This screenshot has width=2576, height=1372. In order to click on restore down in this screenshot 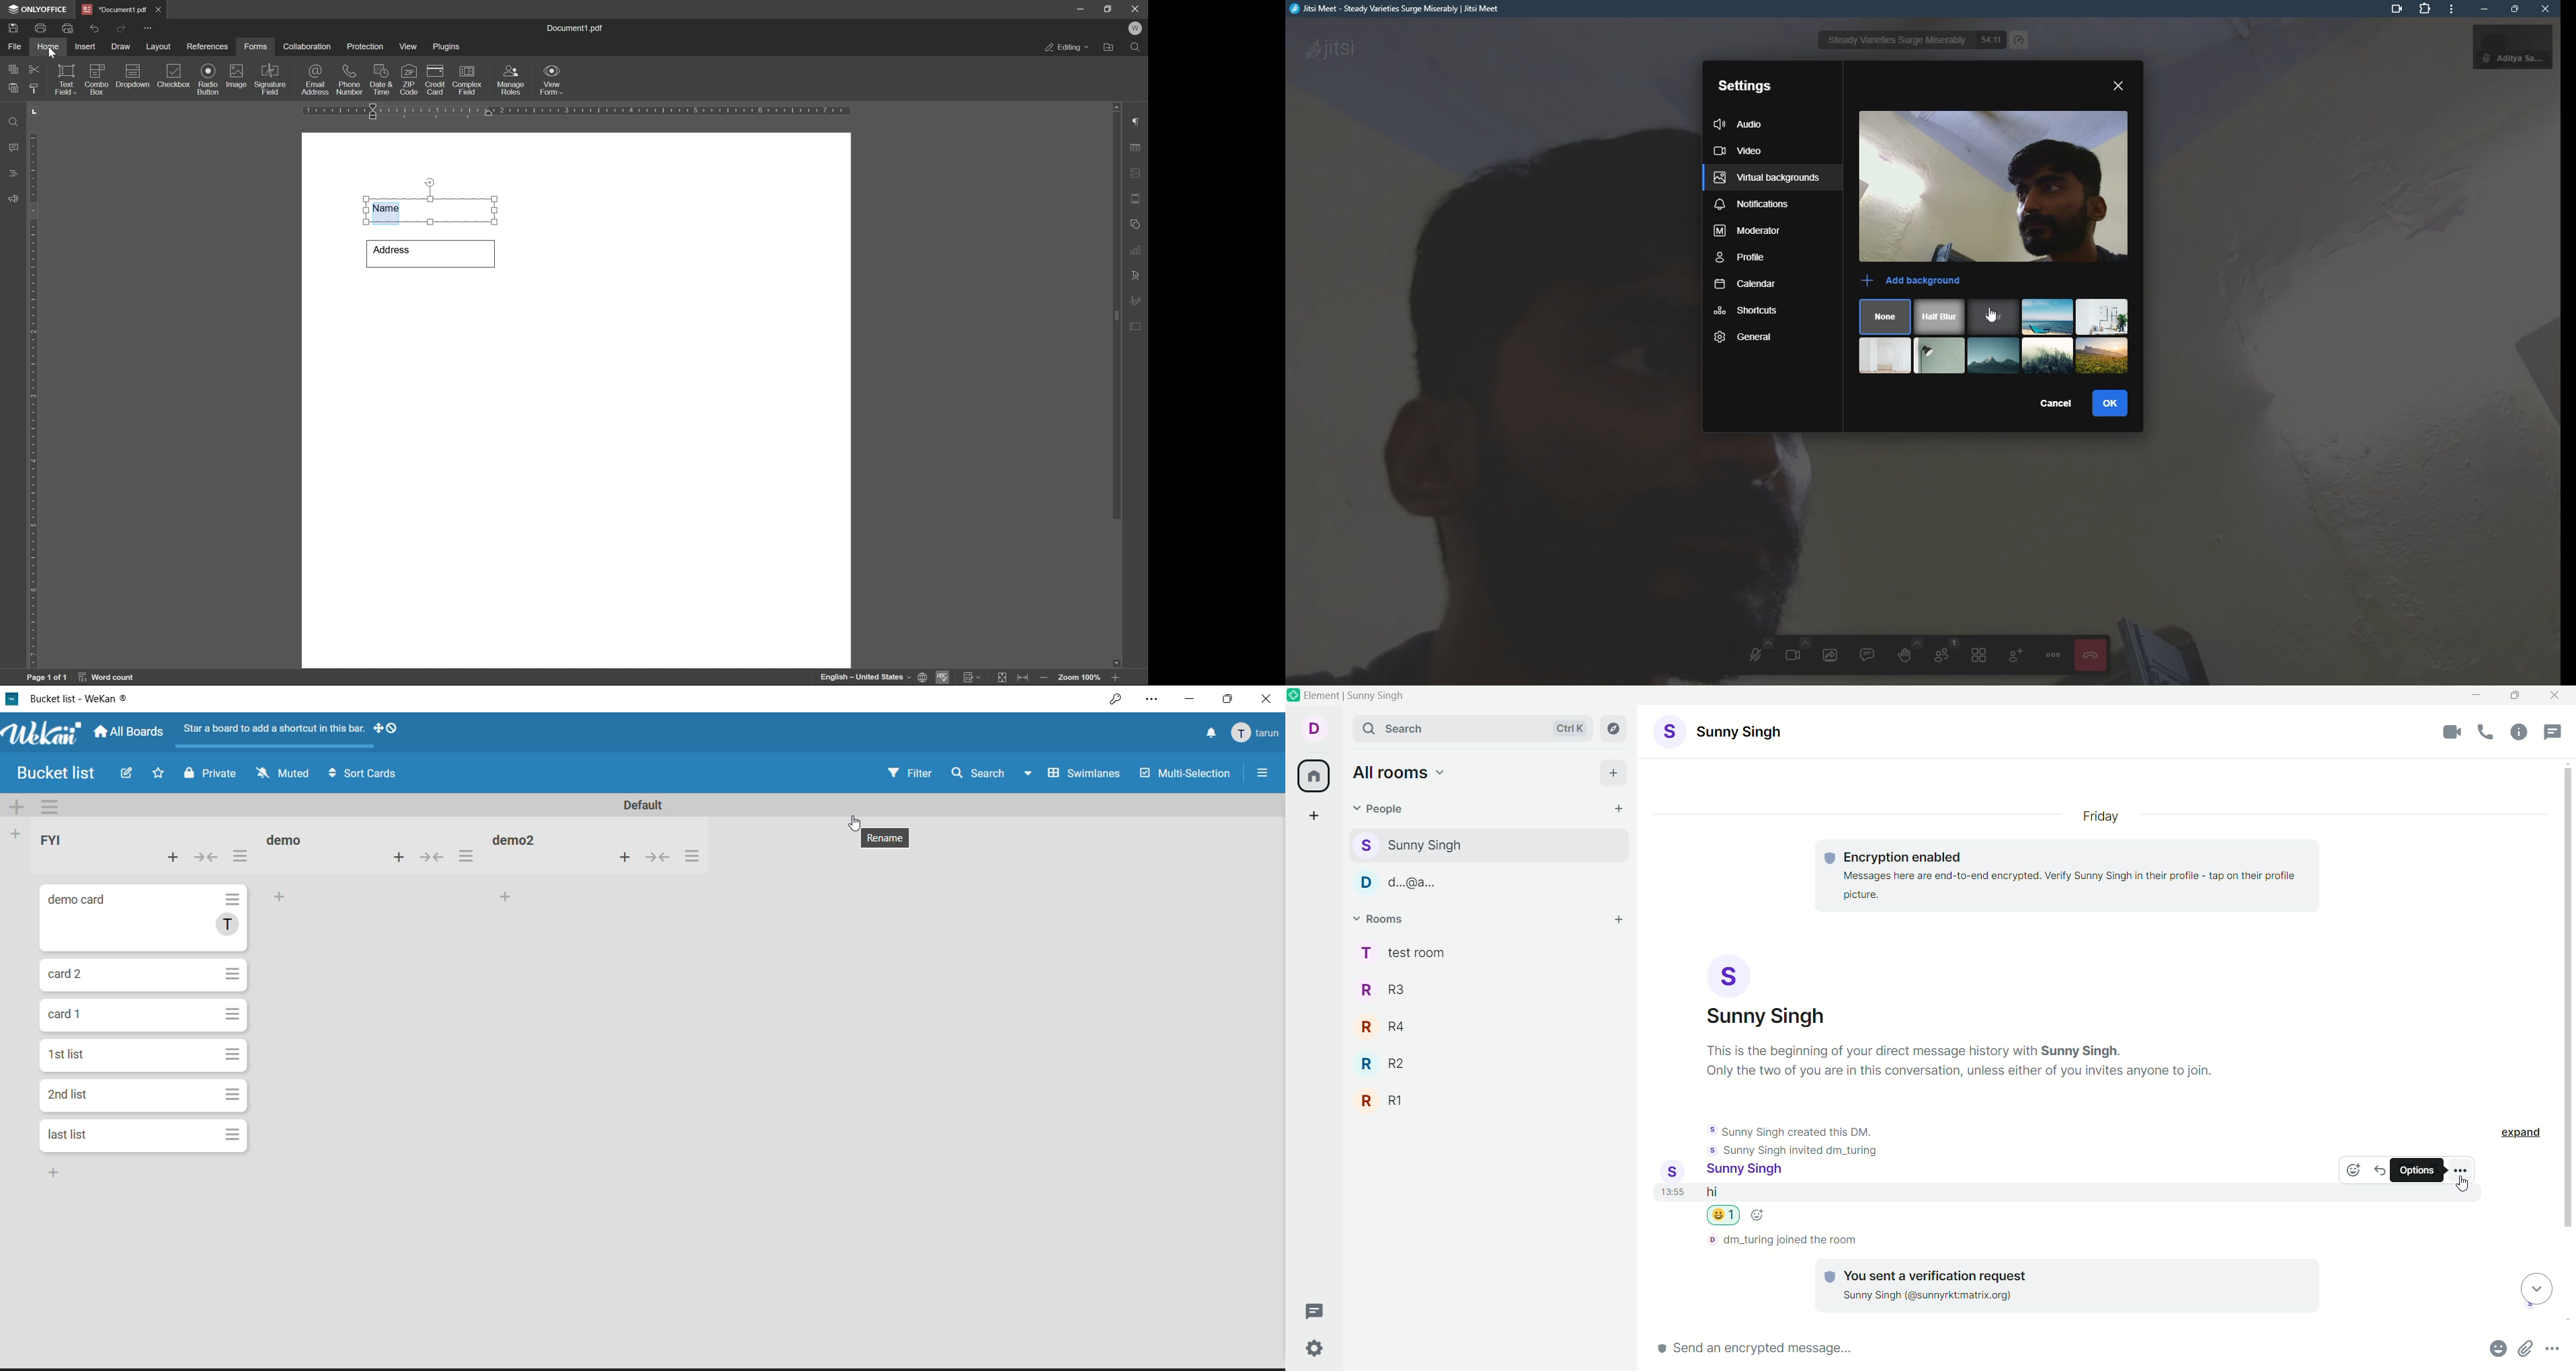, I will do `click(1104, 9)`.